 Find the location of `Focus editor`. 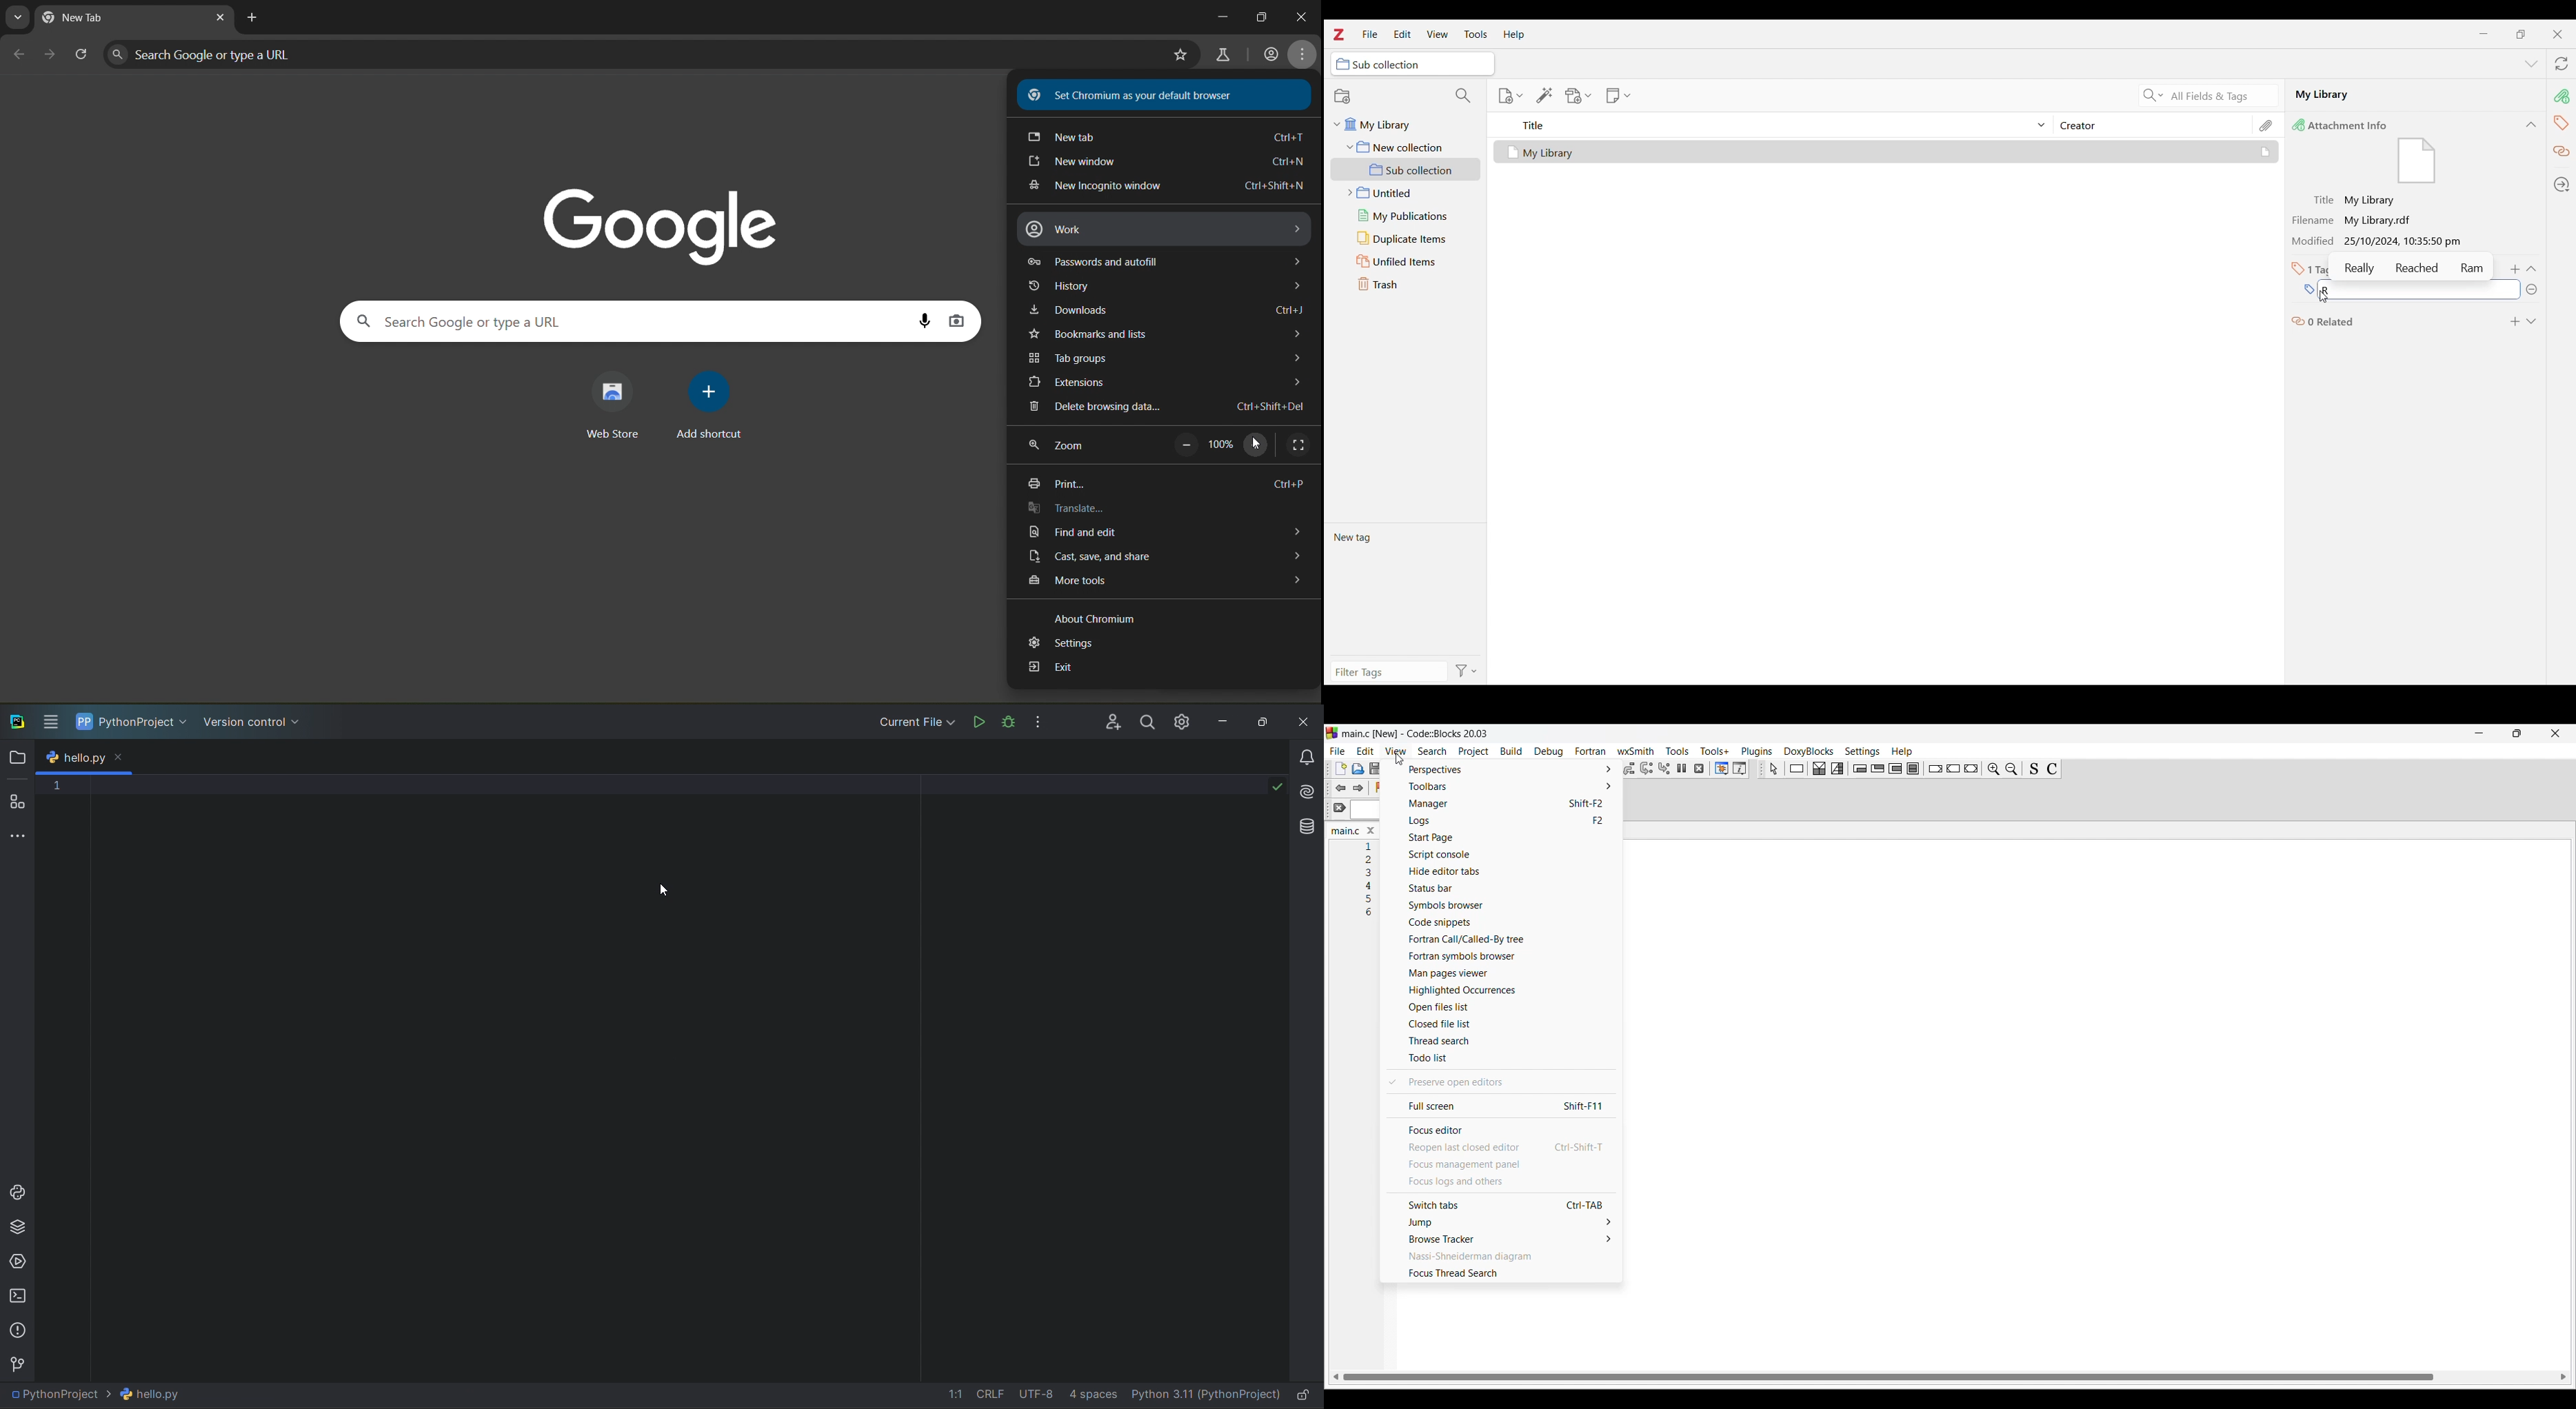

Focus editor is located at coordinates (1500, 1130).